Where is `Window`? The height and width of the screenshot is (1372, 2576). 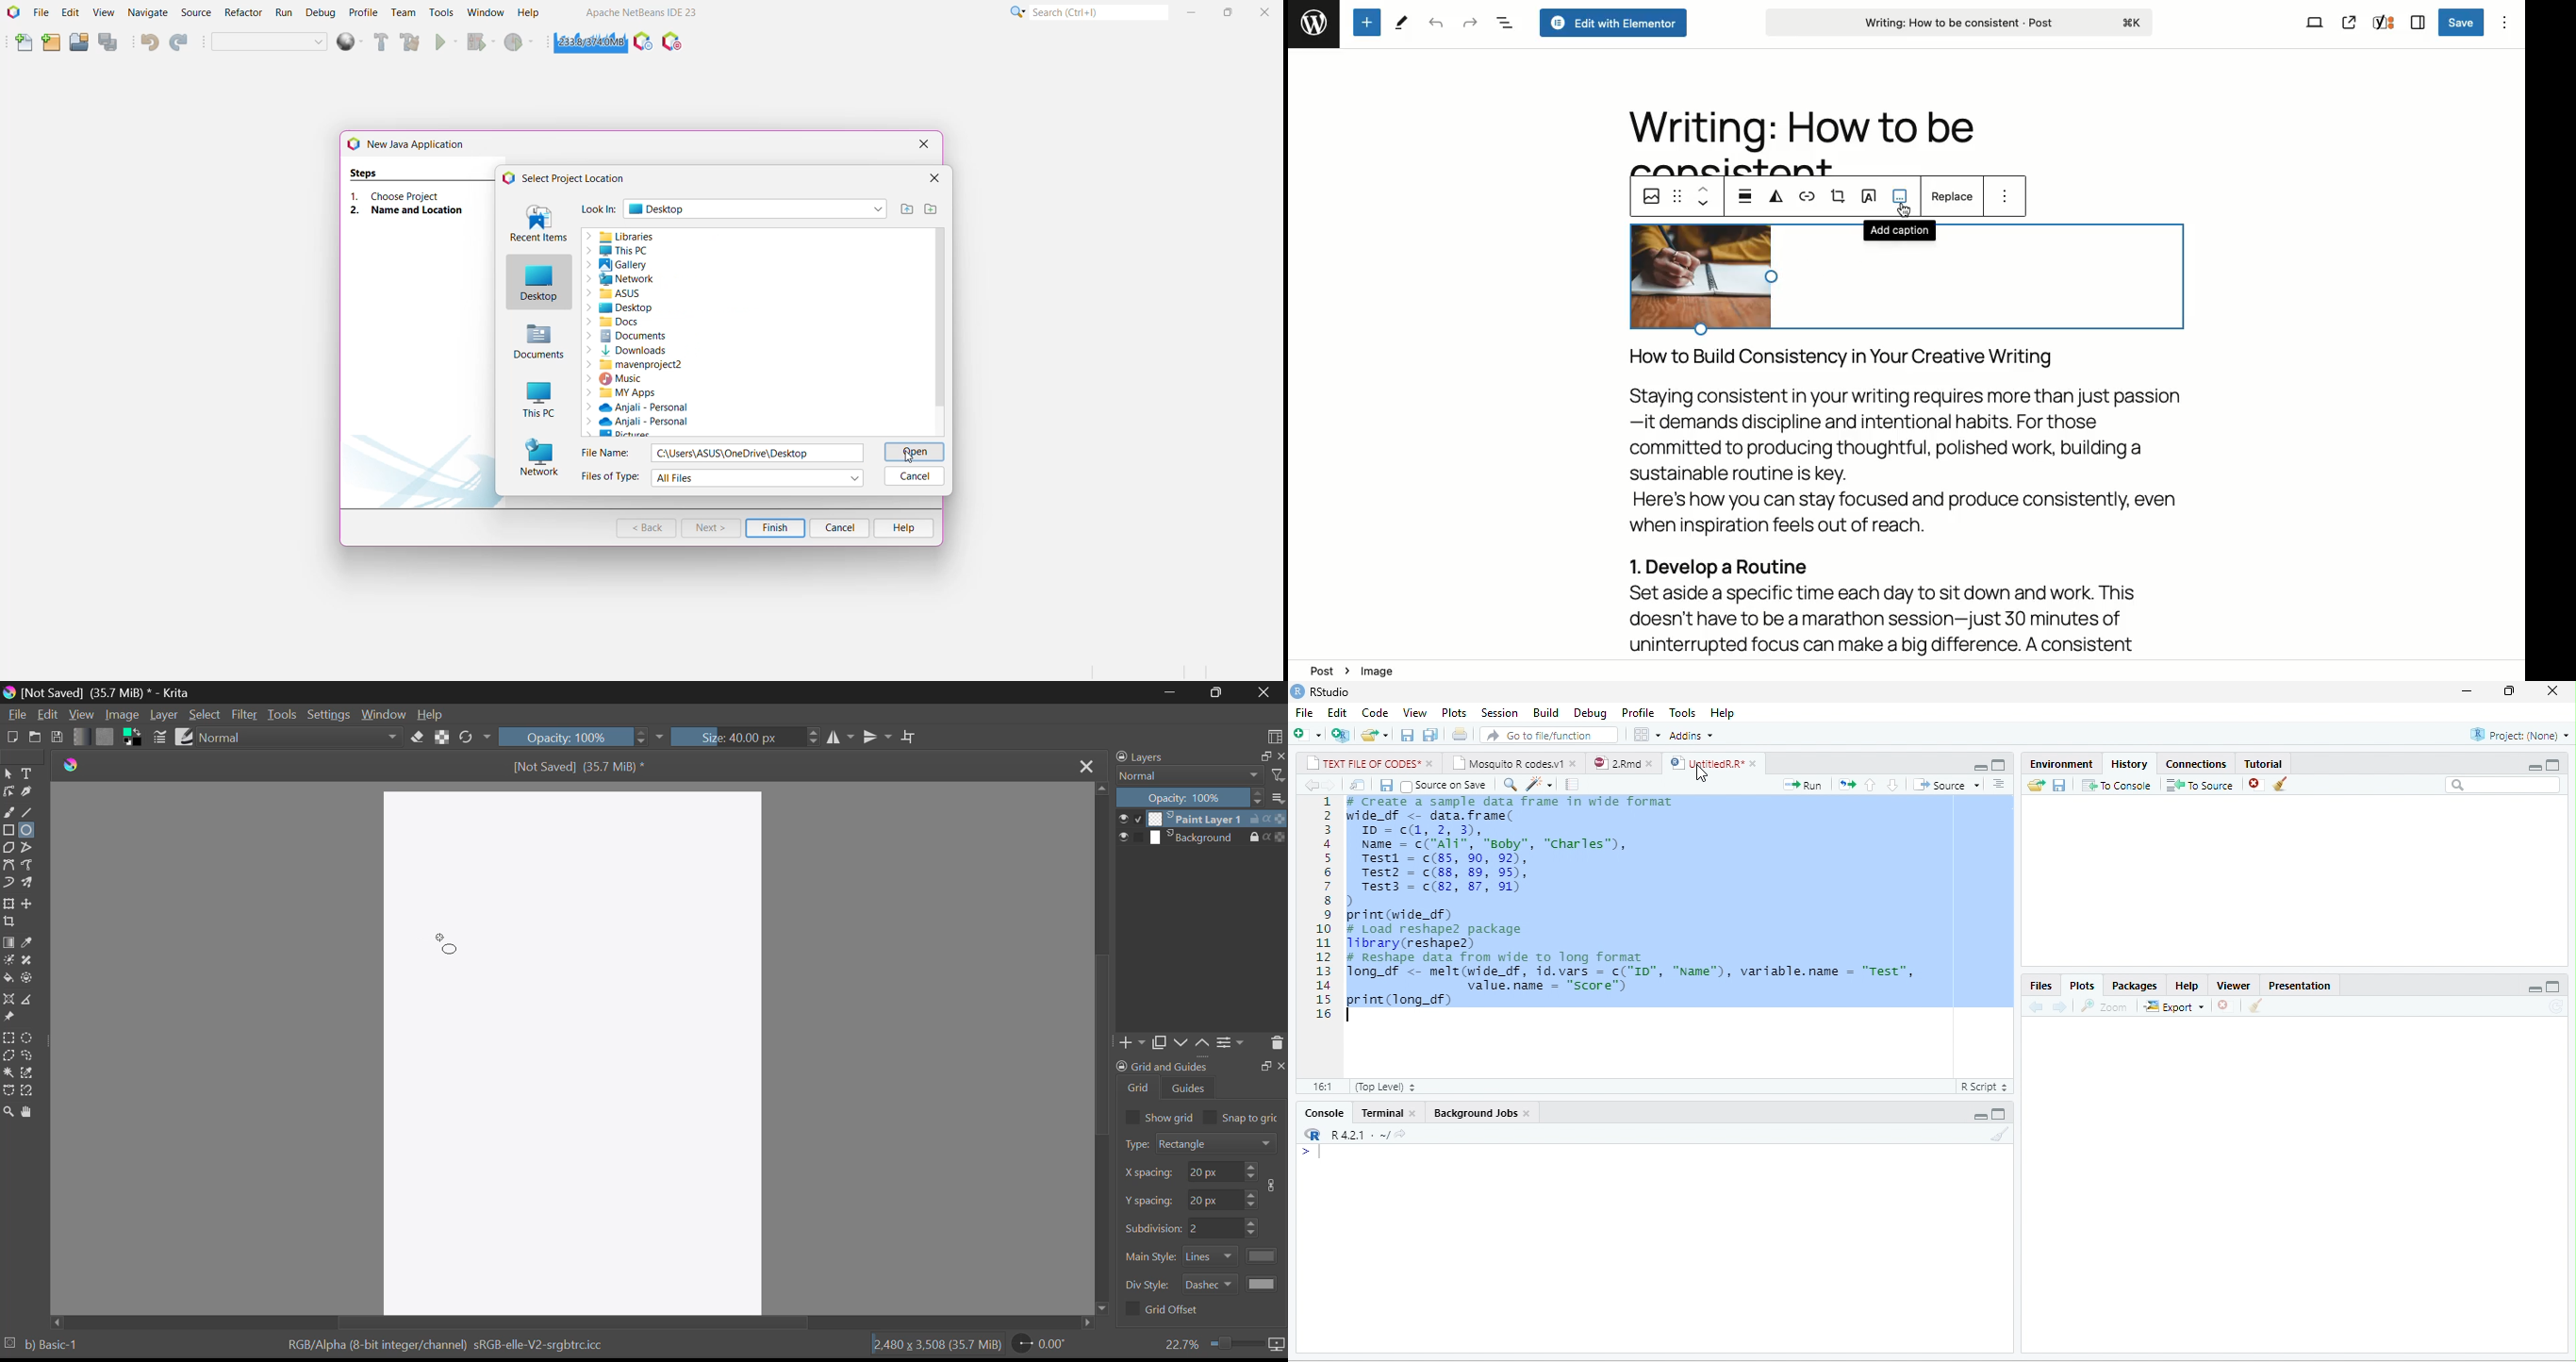 Window is located at coordinates (384, 716).